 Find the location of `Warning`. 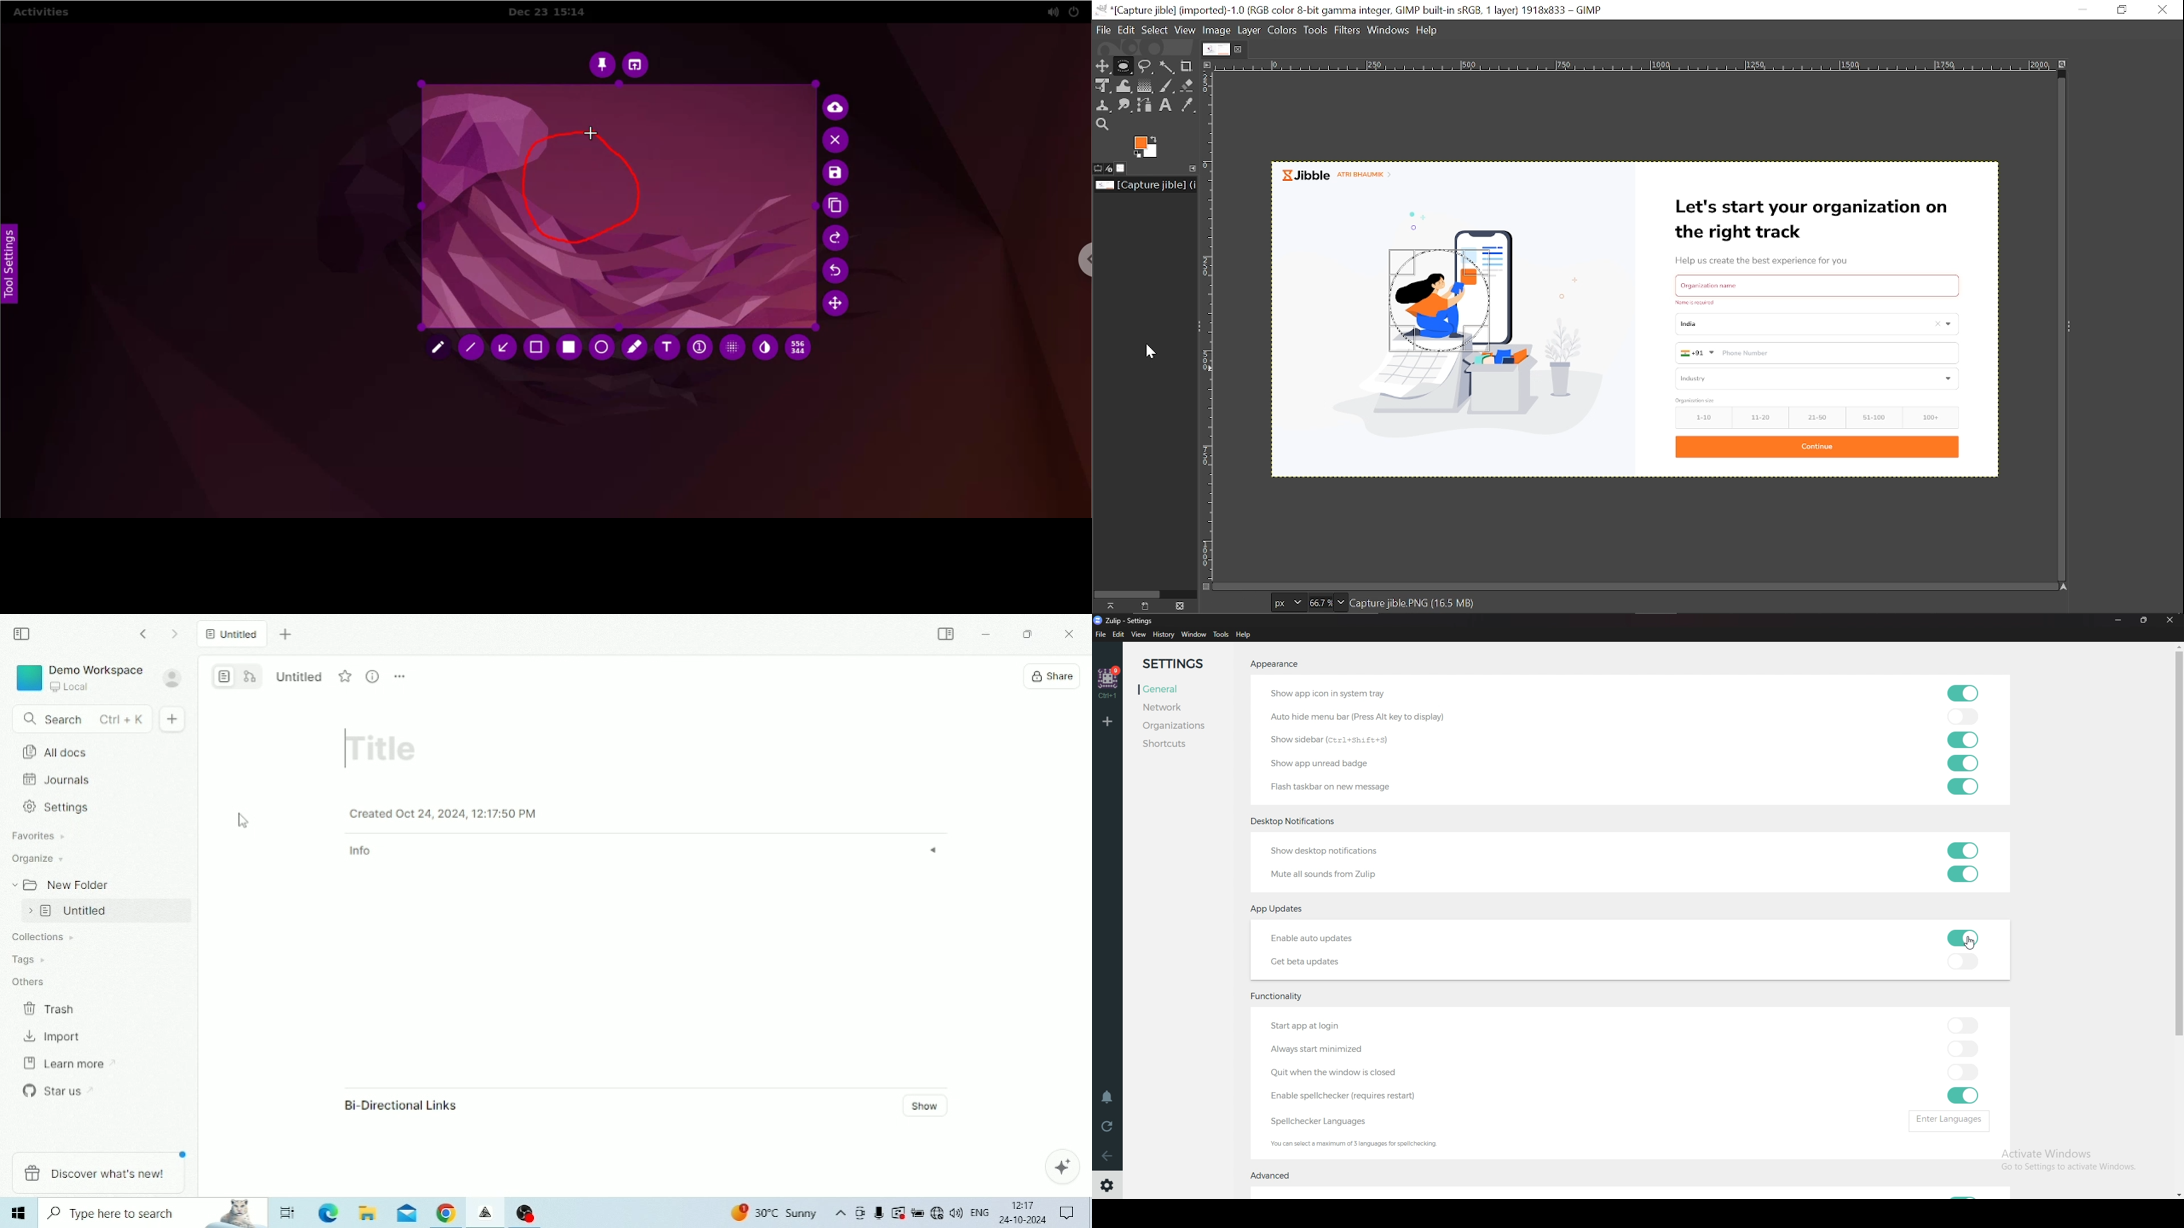

Warning is located at coordinates (898, 1212).